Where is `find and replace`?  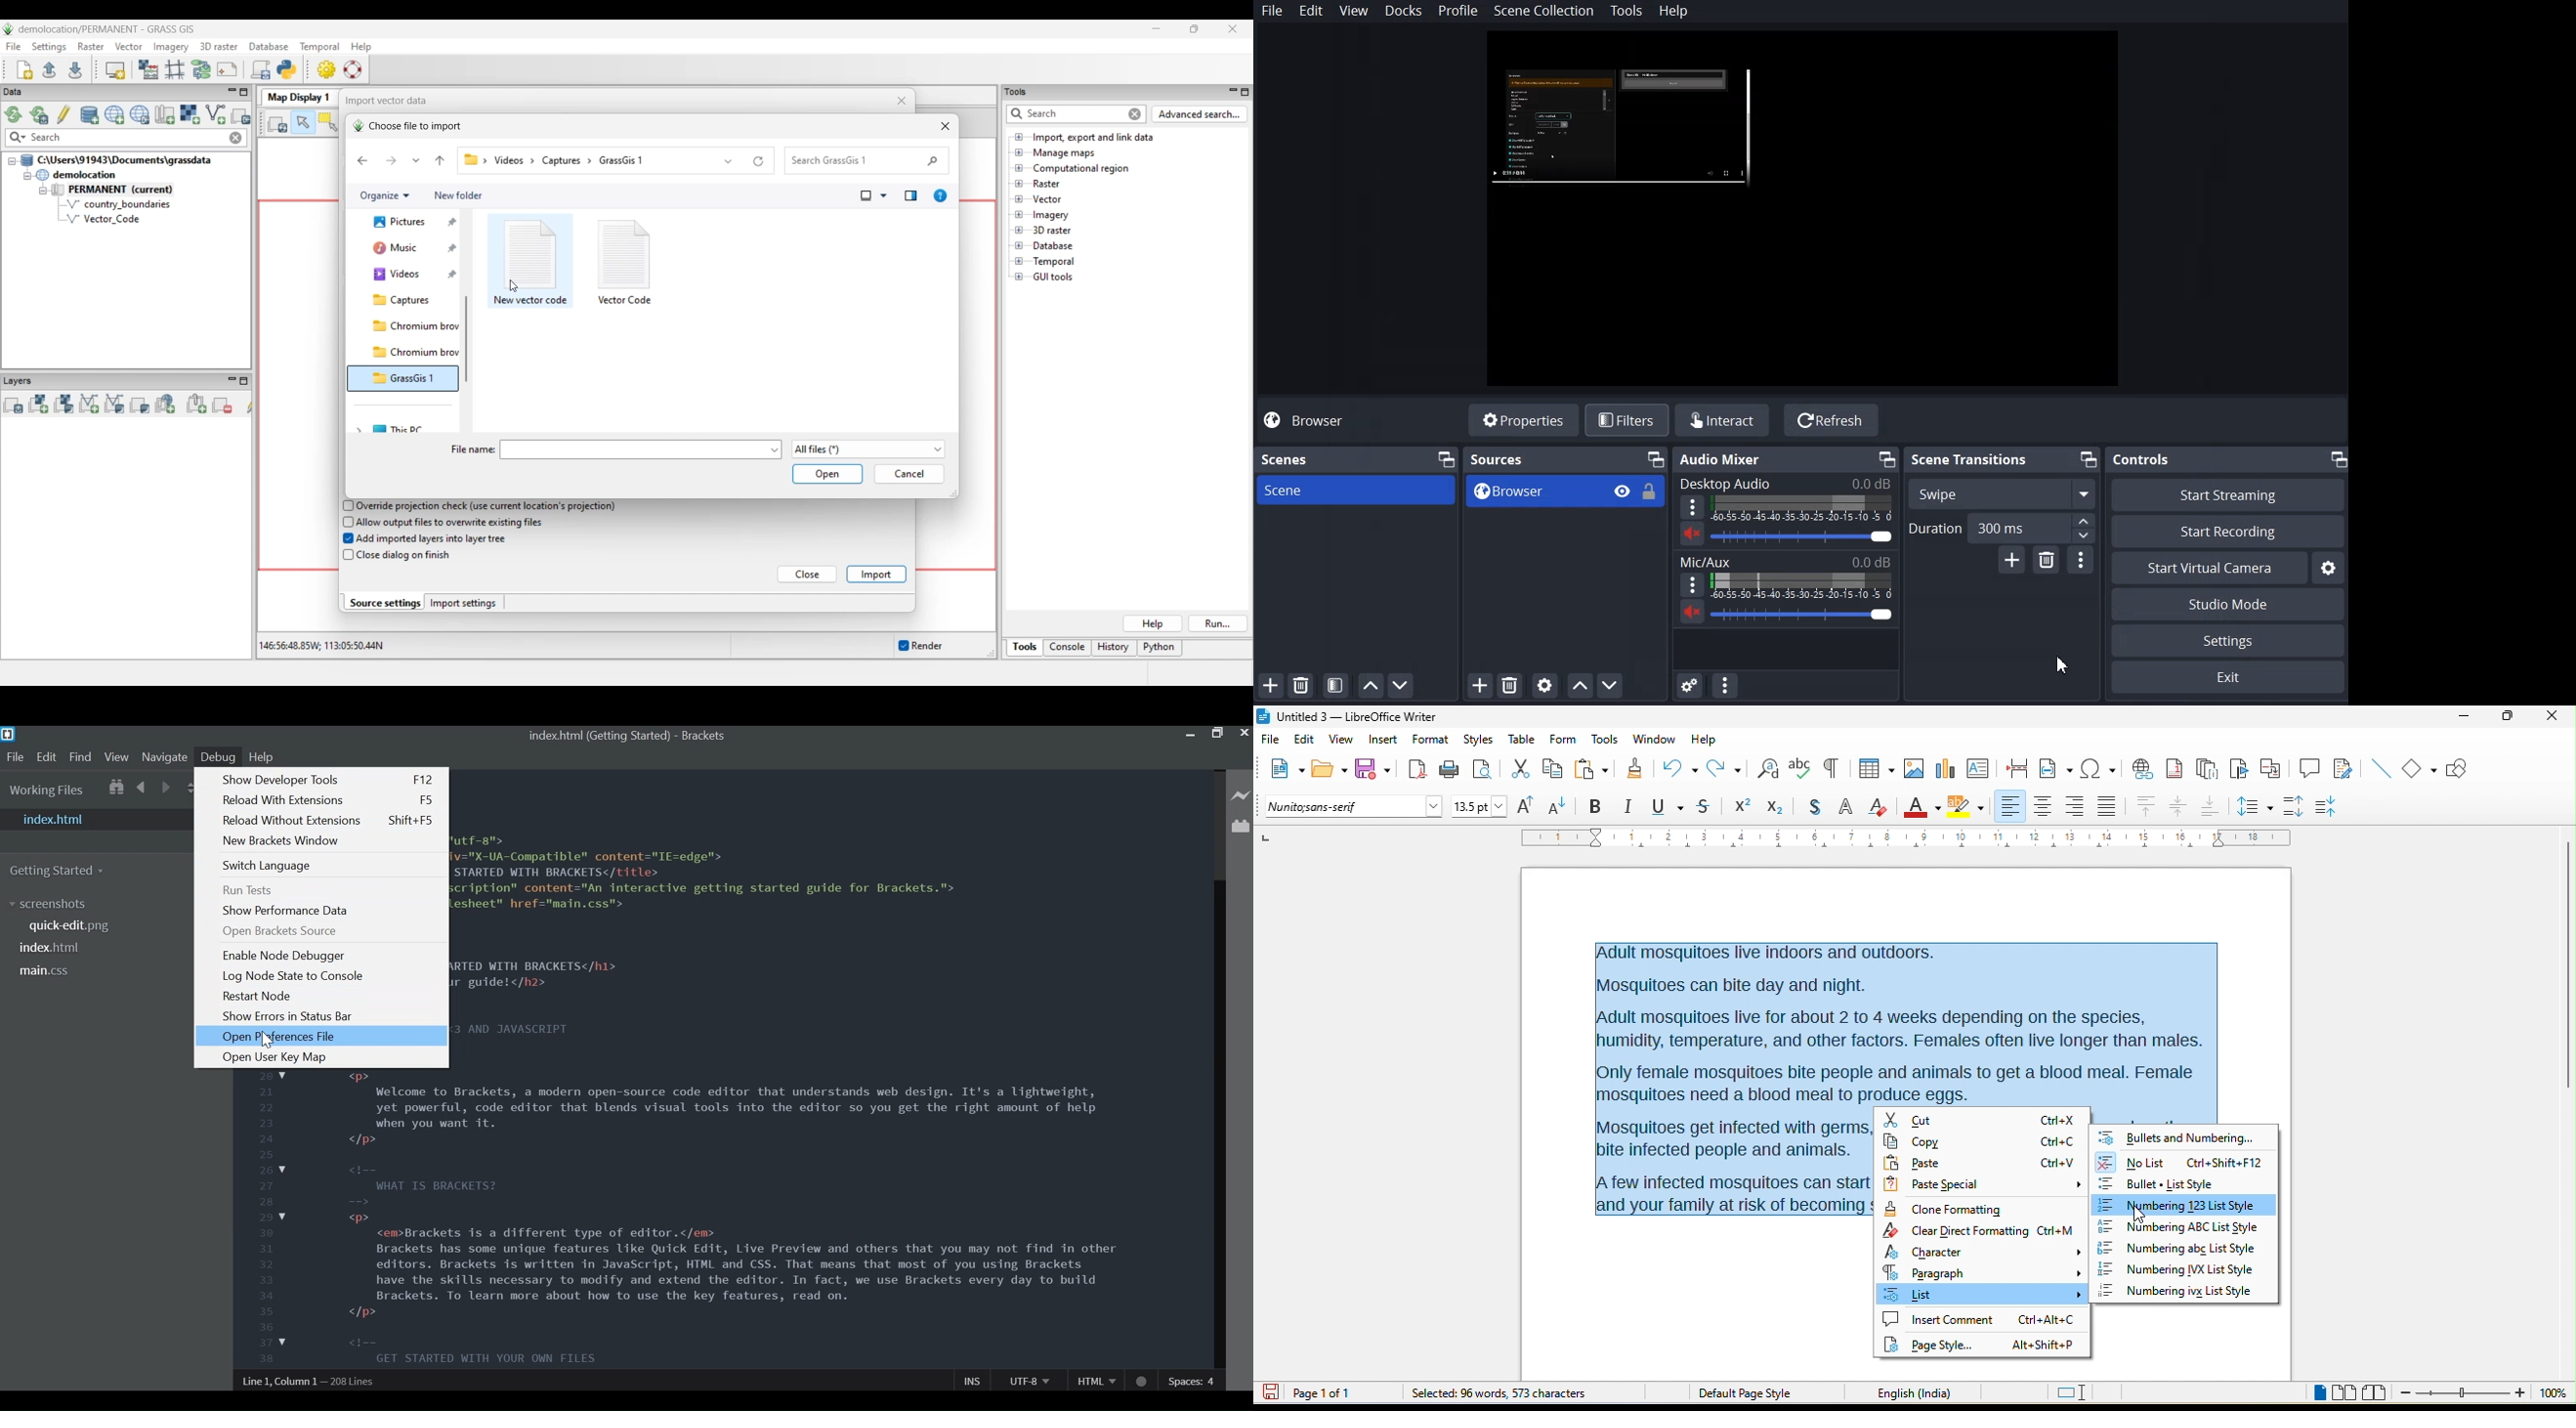 find and replace is located at coordinates (1768, 767).